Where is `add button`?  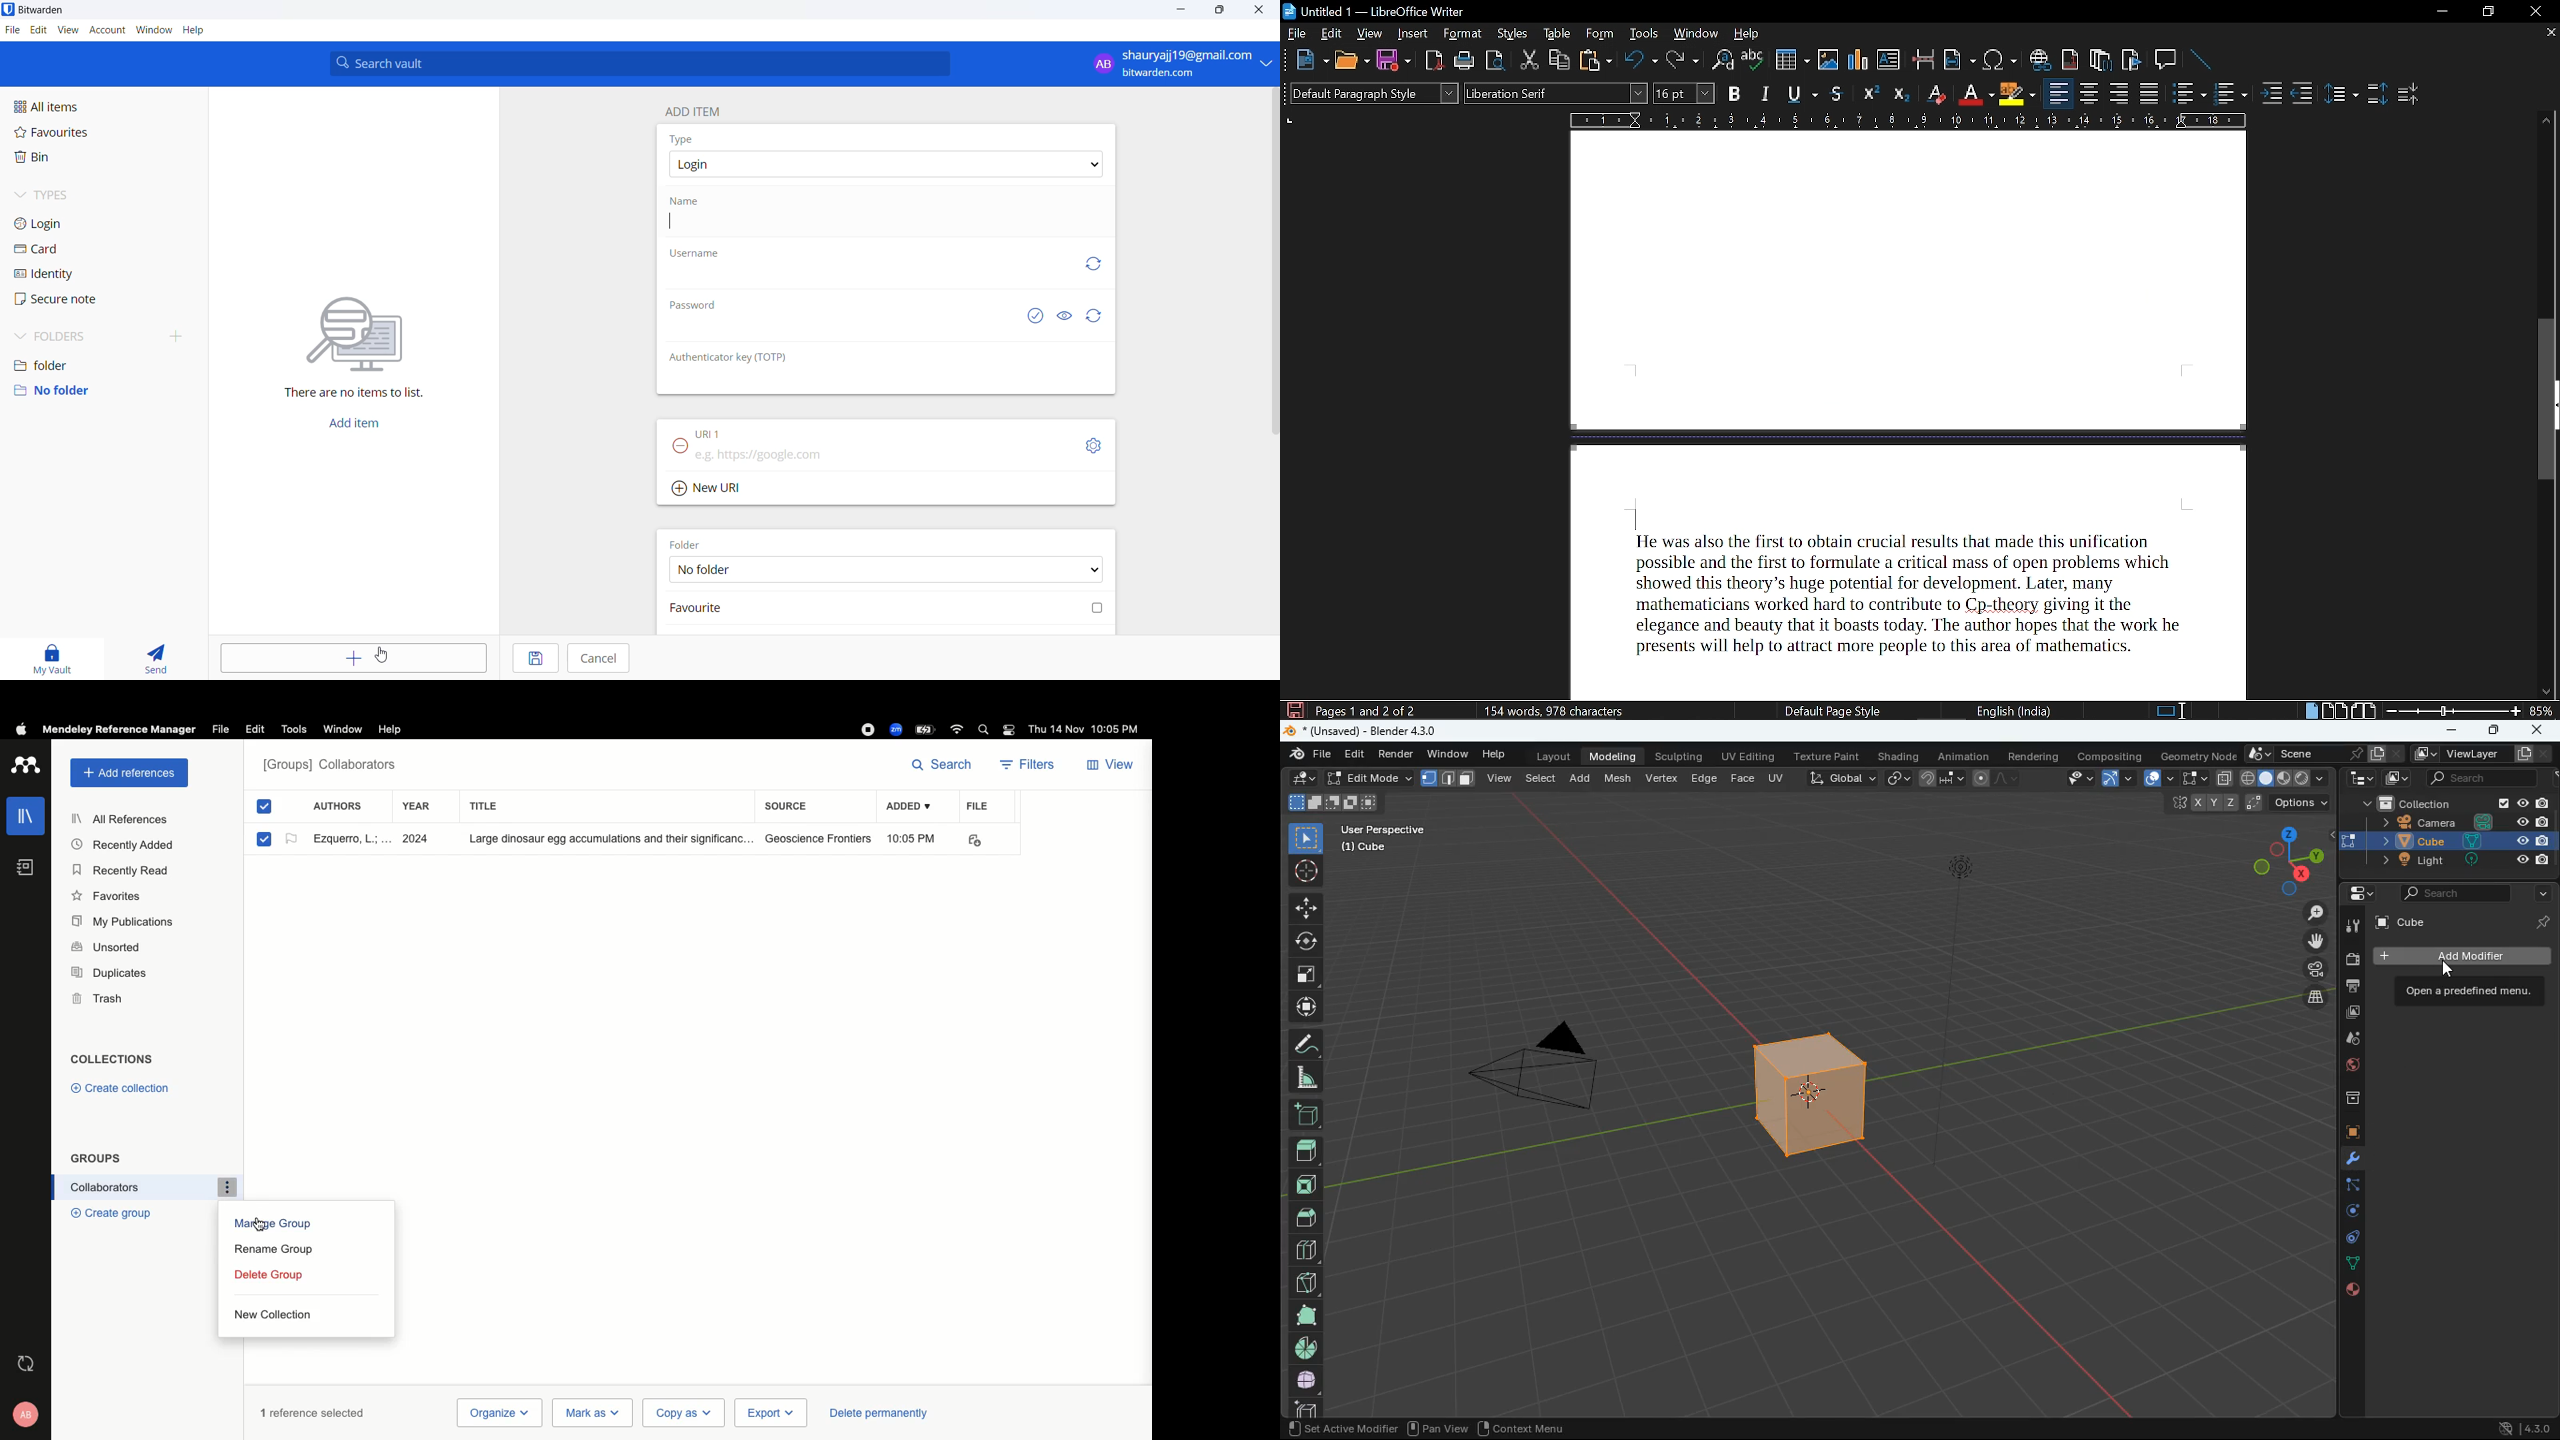
add button is located at coordinates (353, 425).